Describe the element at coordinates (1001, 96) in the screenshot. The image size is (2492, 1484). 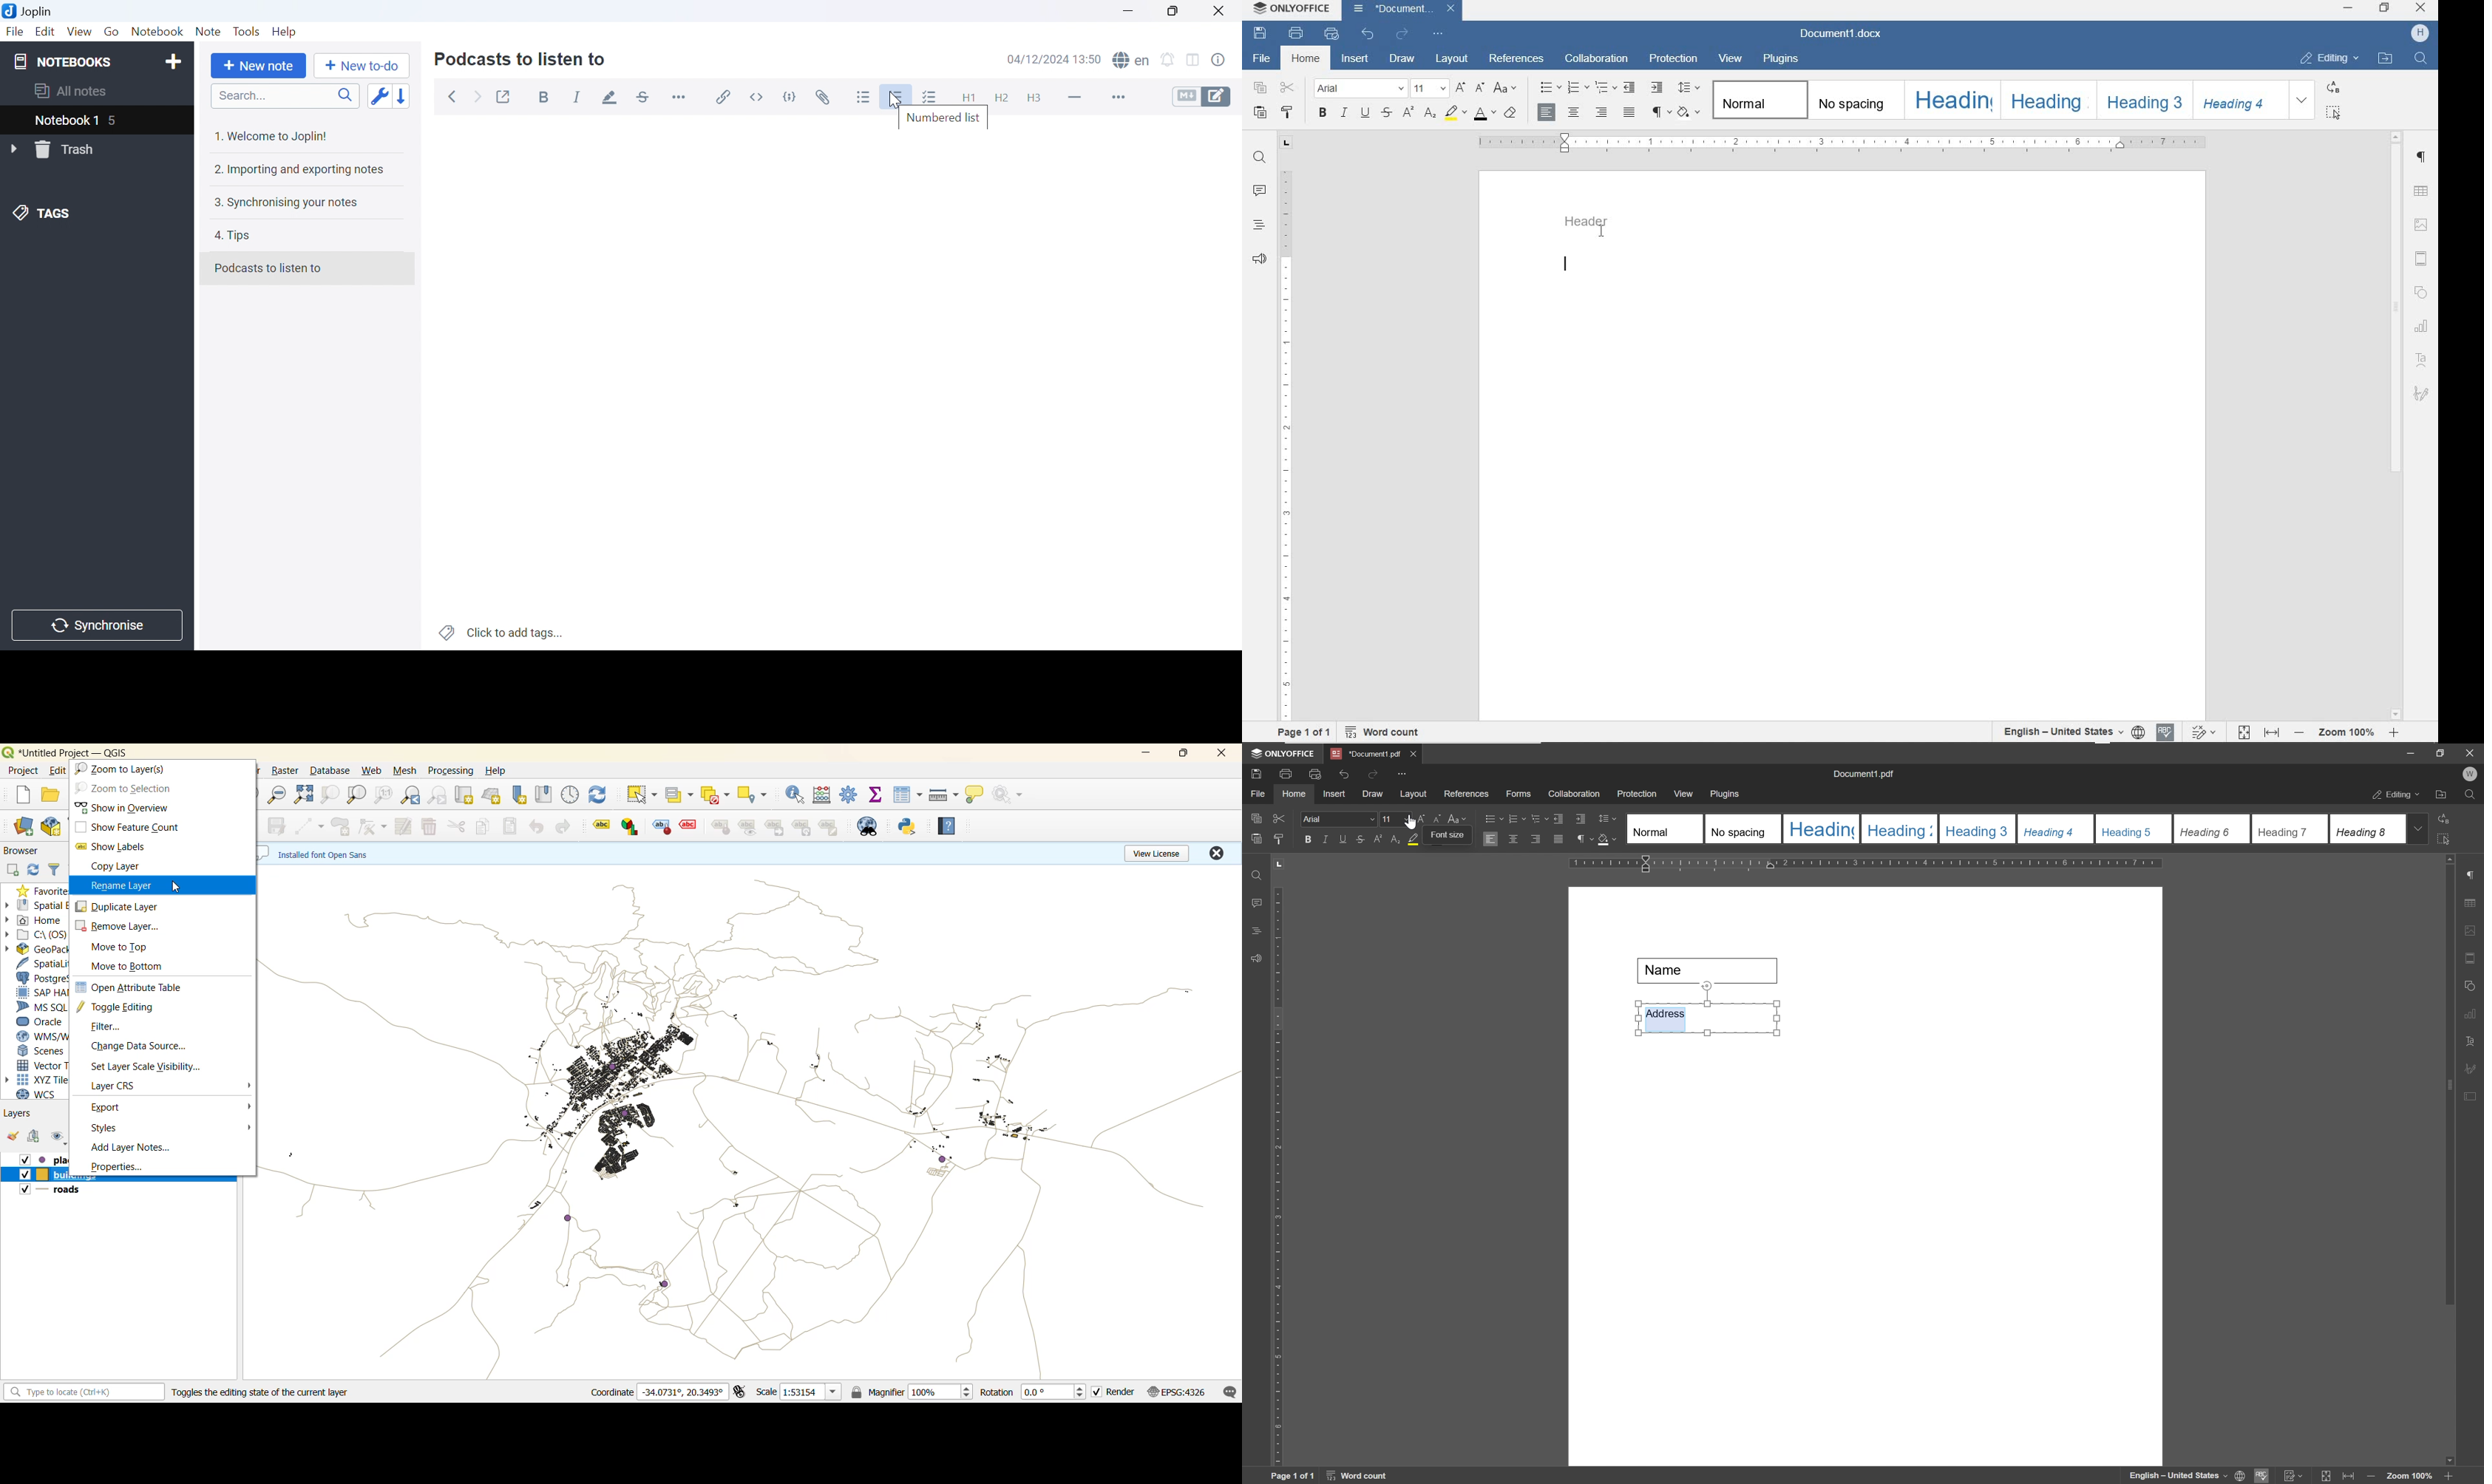
I see `Heading 2` at that location.